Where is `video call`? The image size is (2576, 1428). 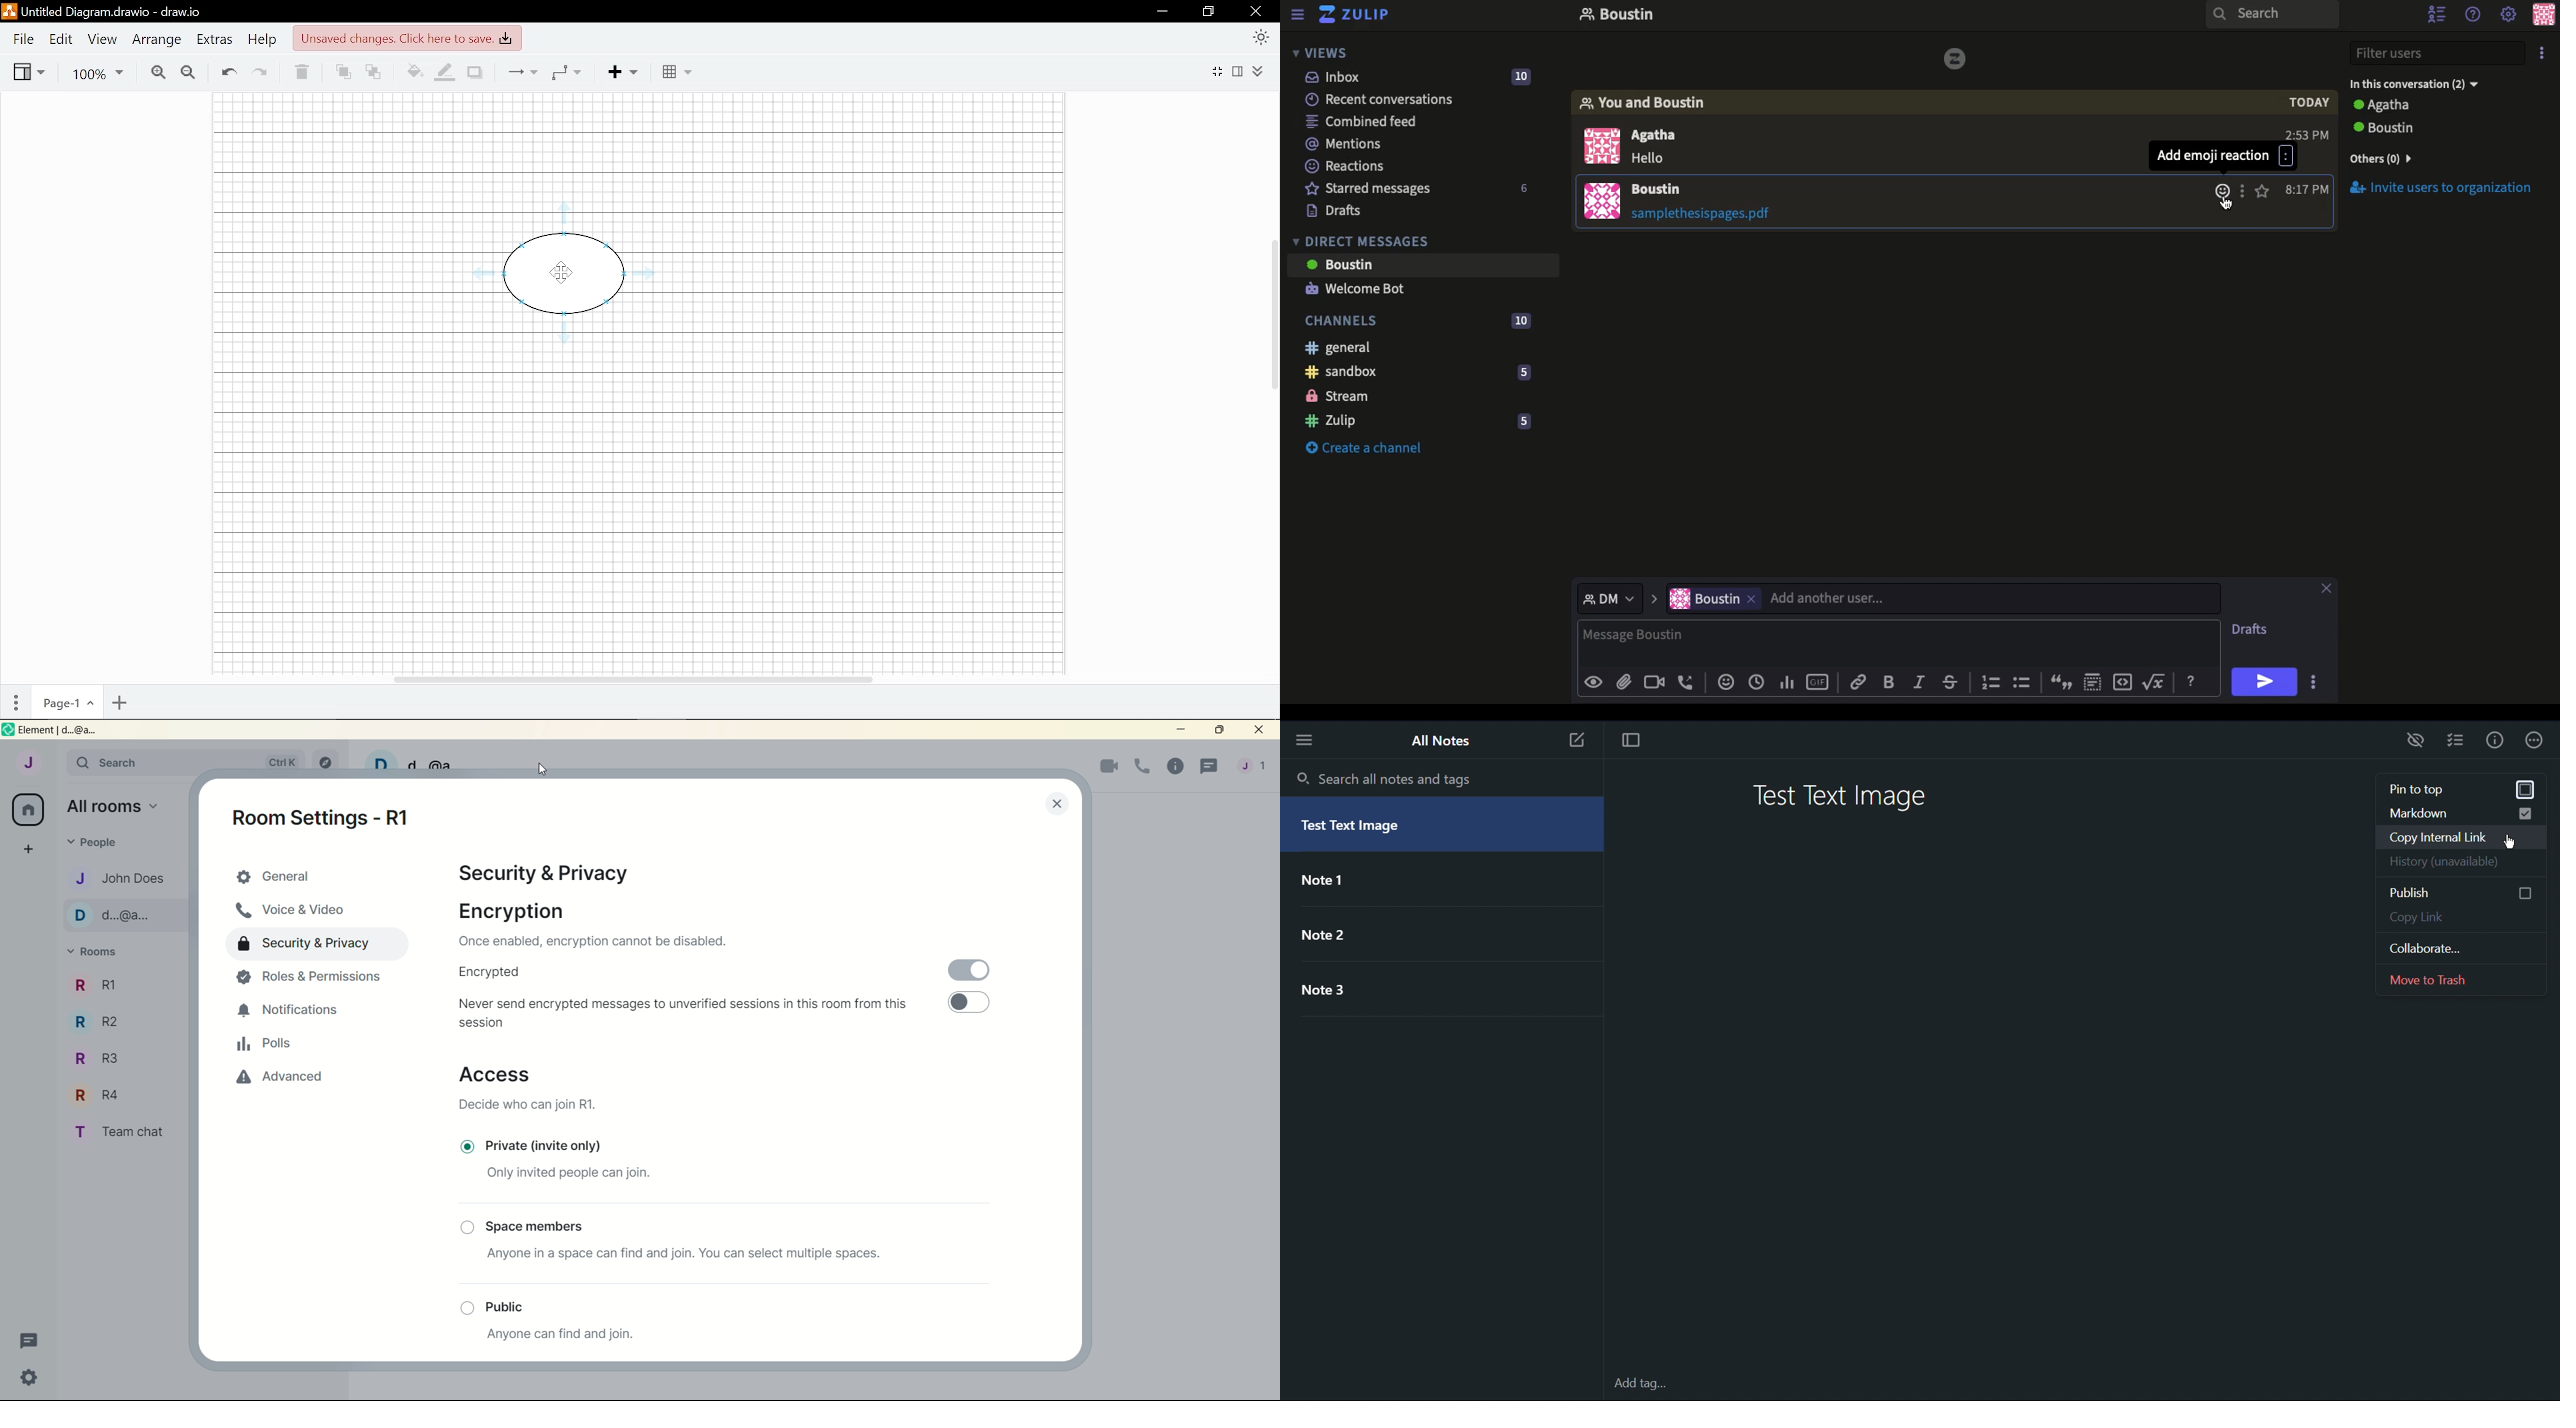
video call is located at coordinates (1110, 768).